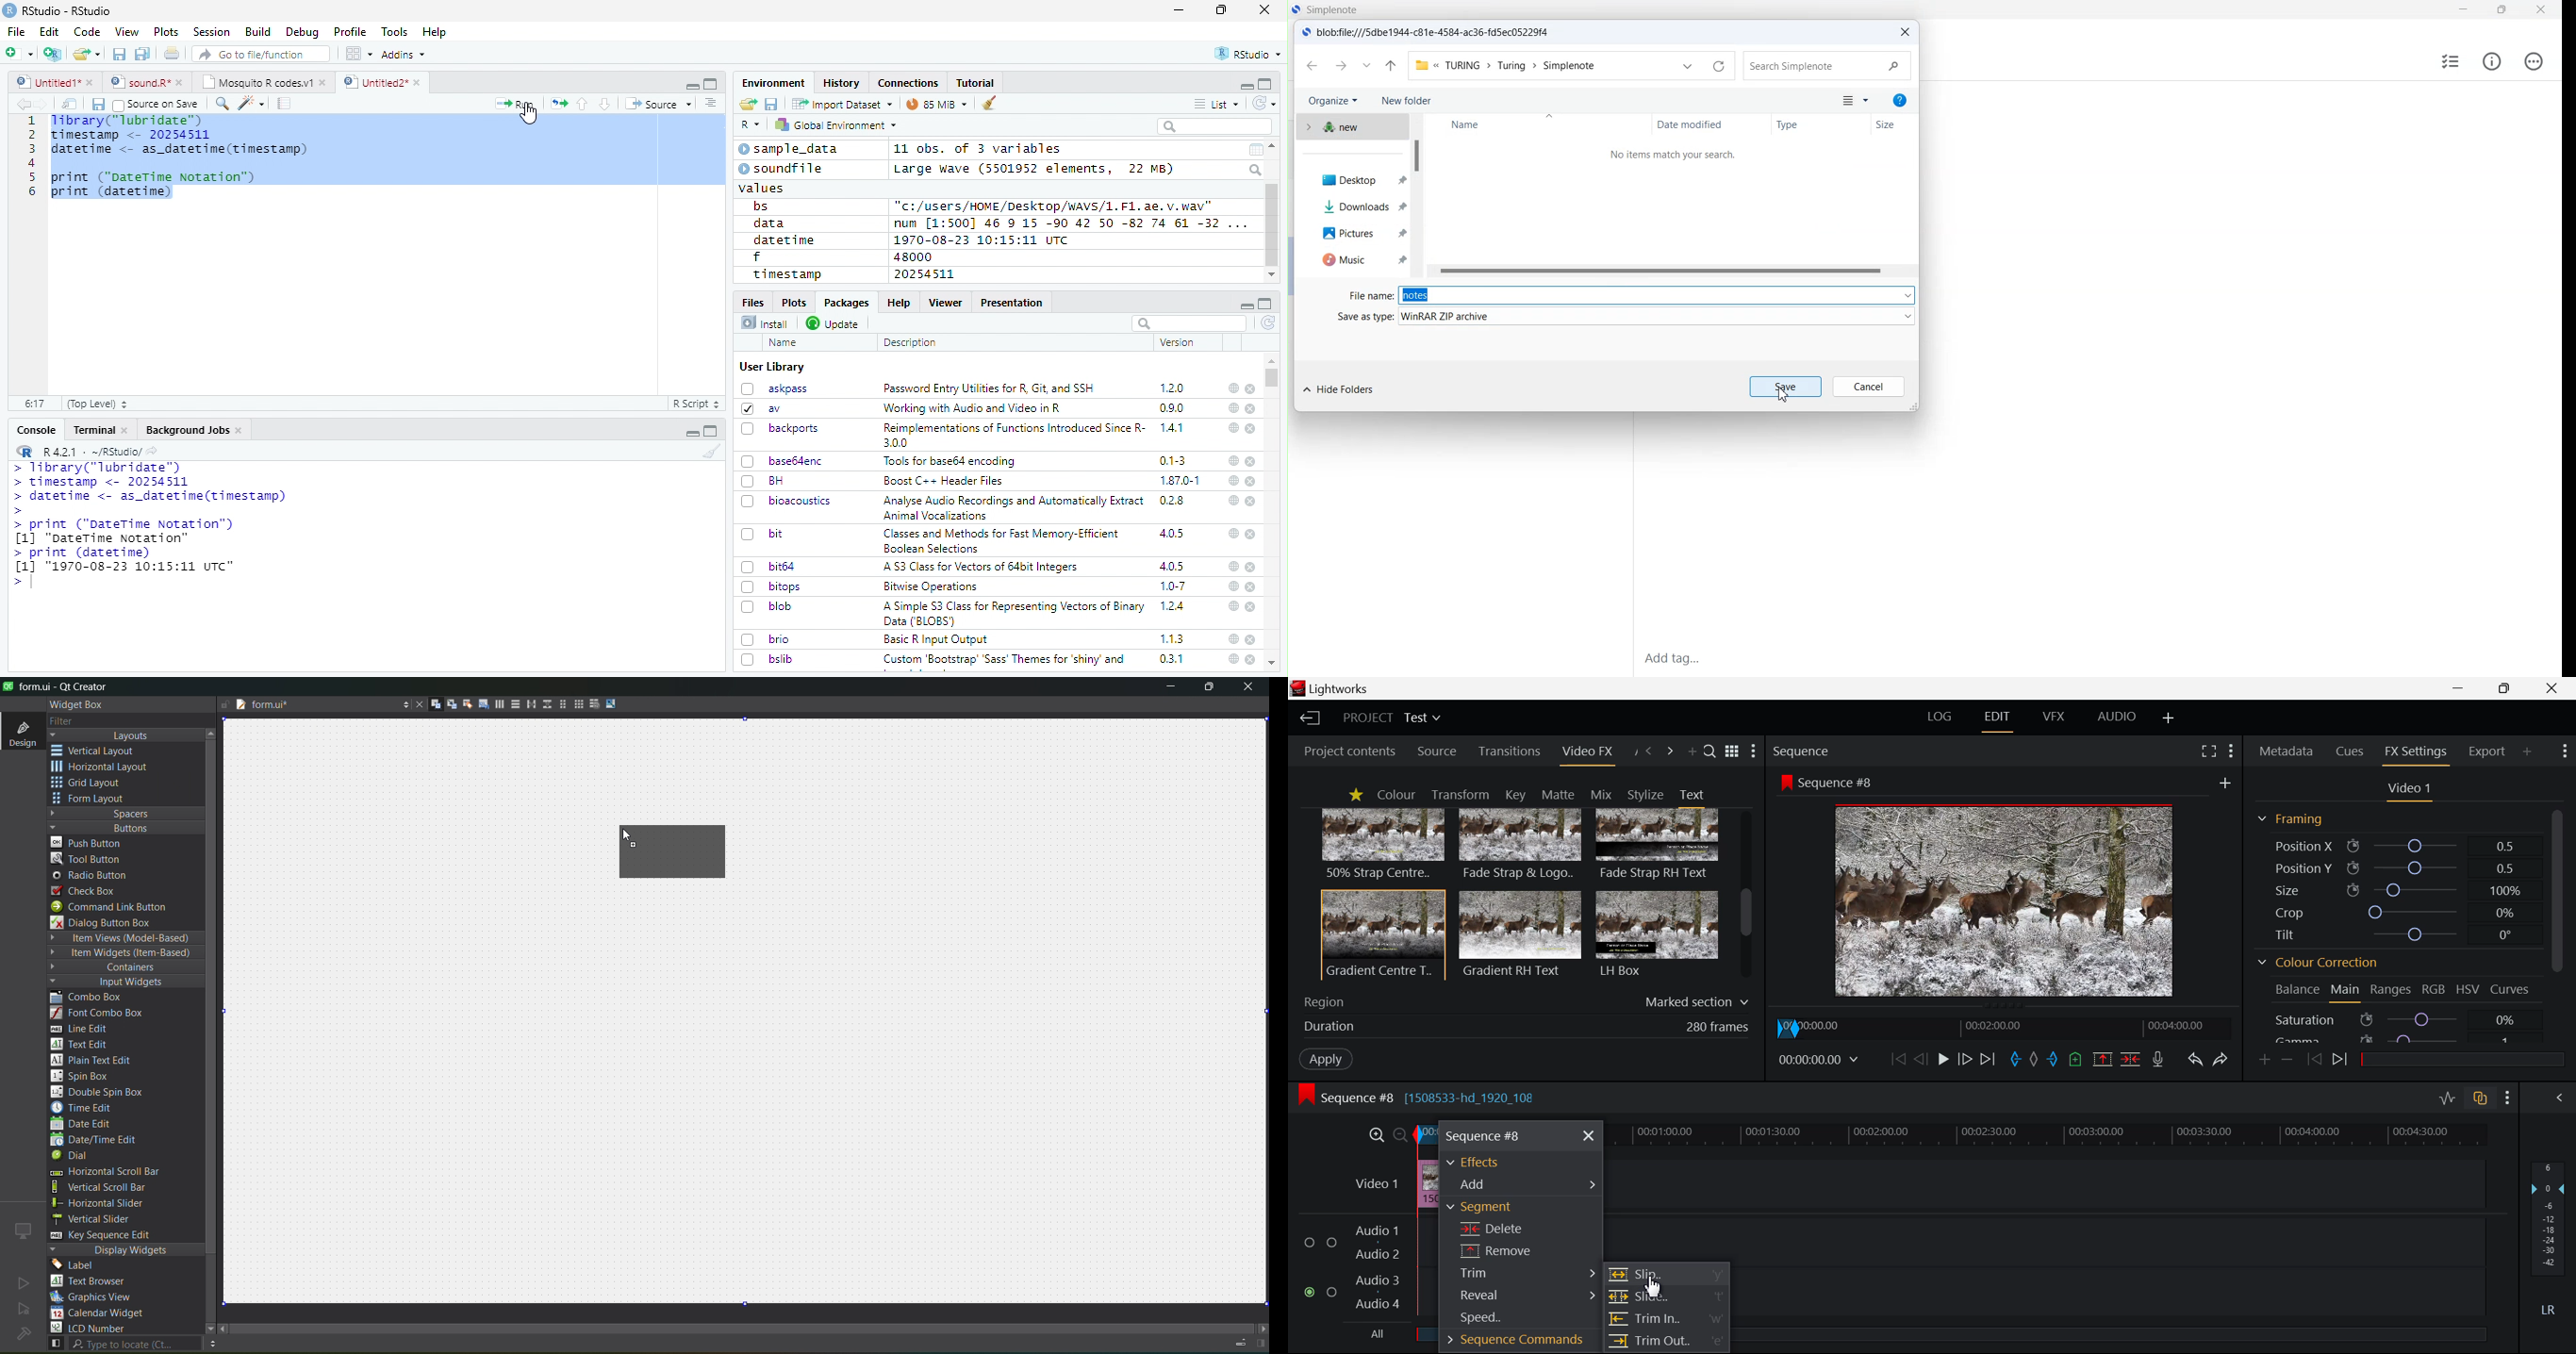 The image size is (2576, 1372). Describe the element at coordinates (772, 105) in the screenshot. I see `Save` at that location.